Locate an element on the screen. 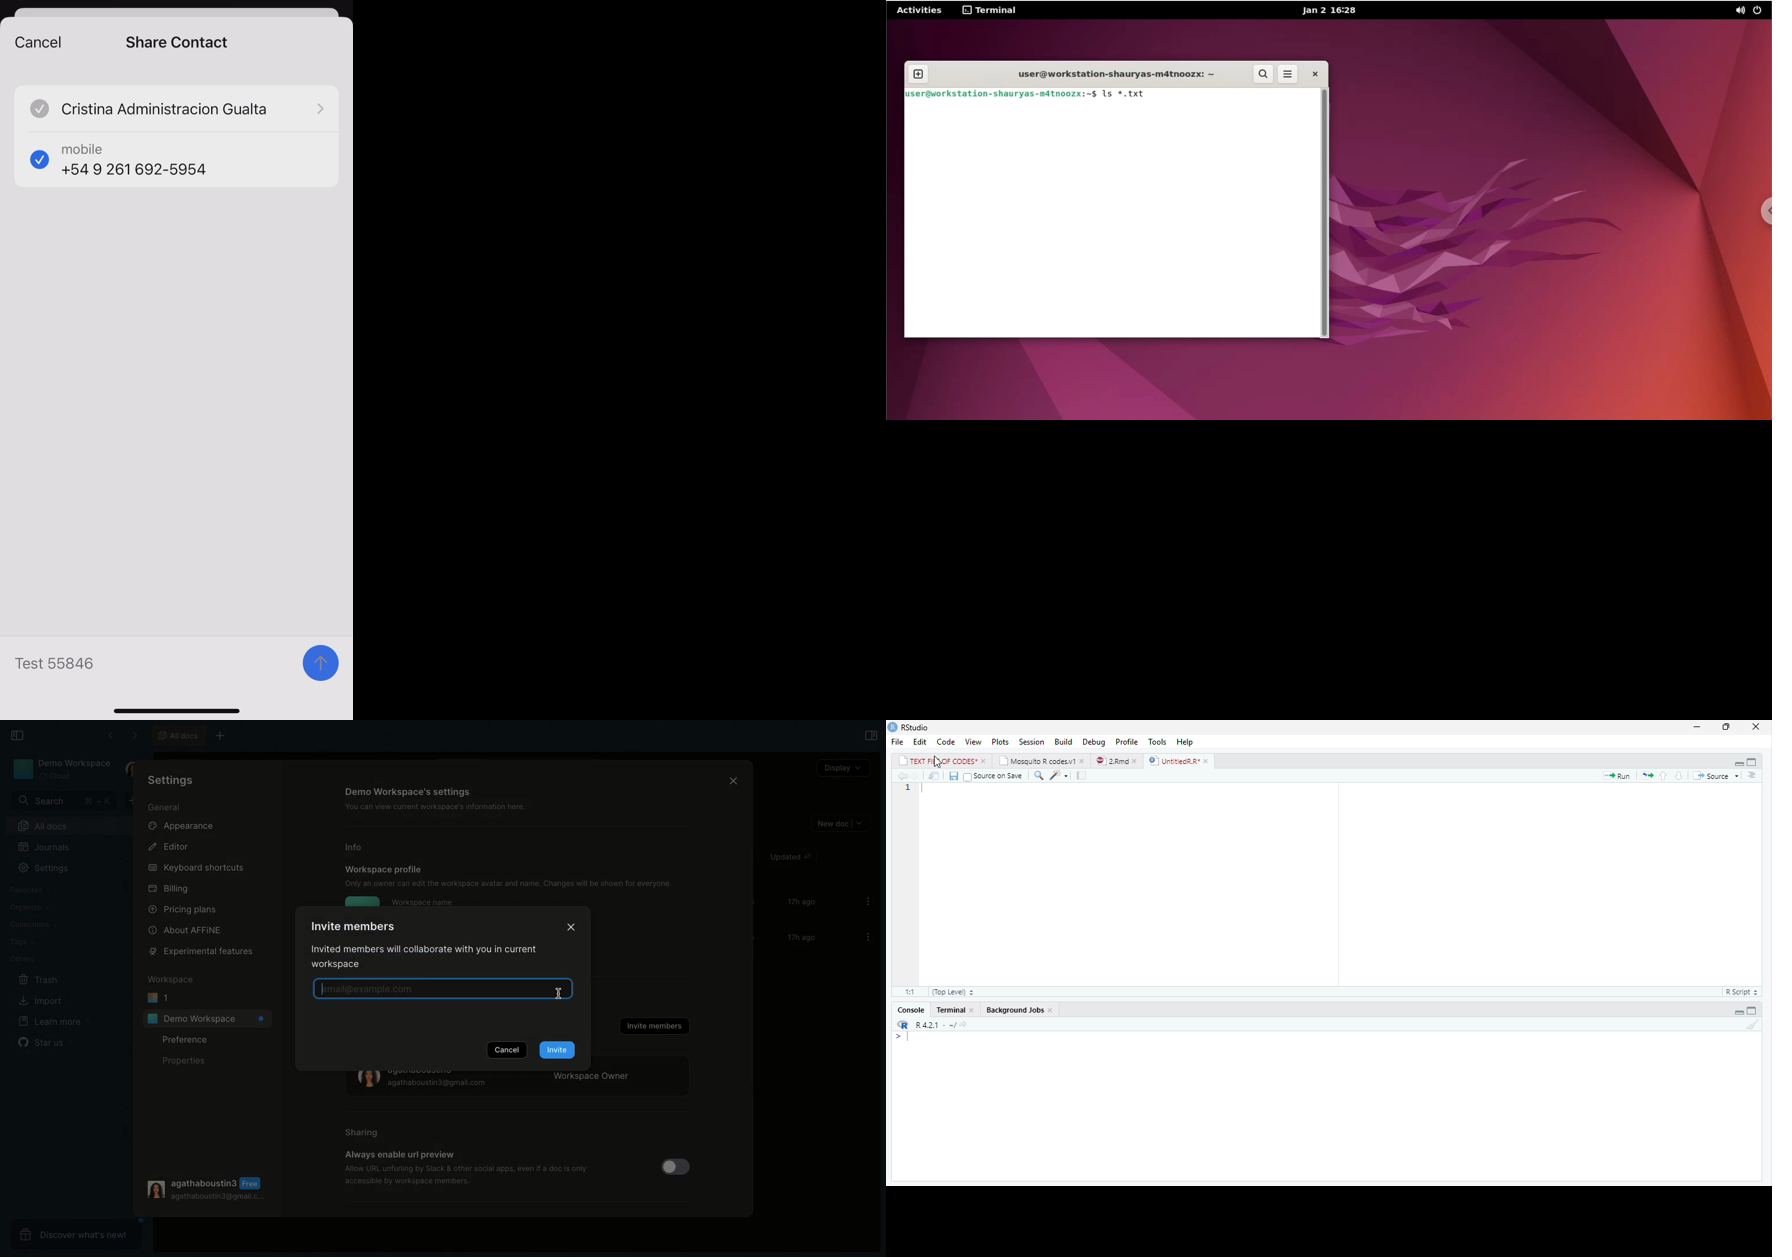  Source on Save is located at coordinates (995, 776).